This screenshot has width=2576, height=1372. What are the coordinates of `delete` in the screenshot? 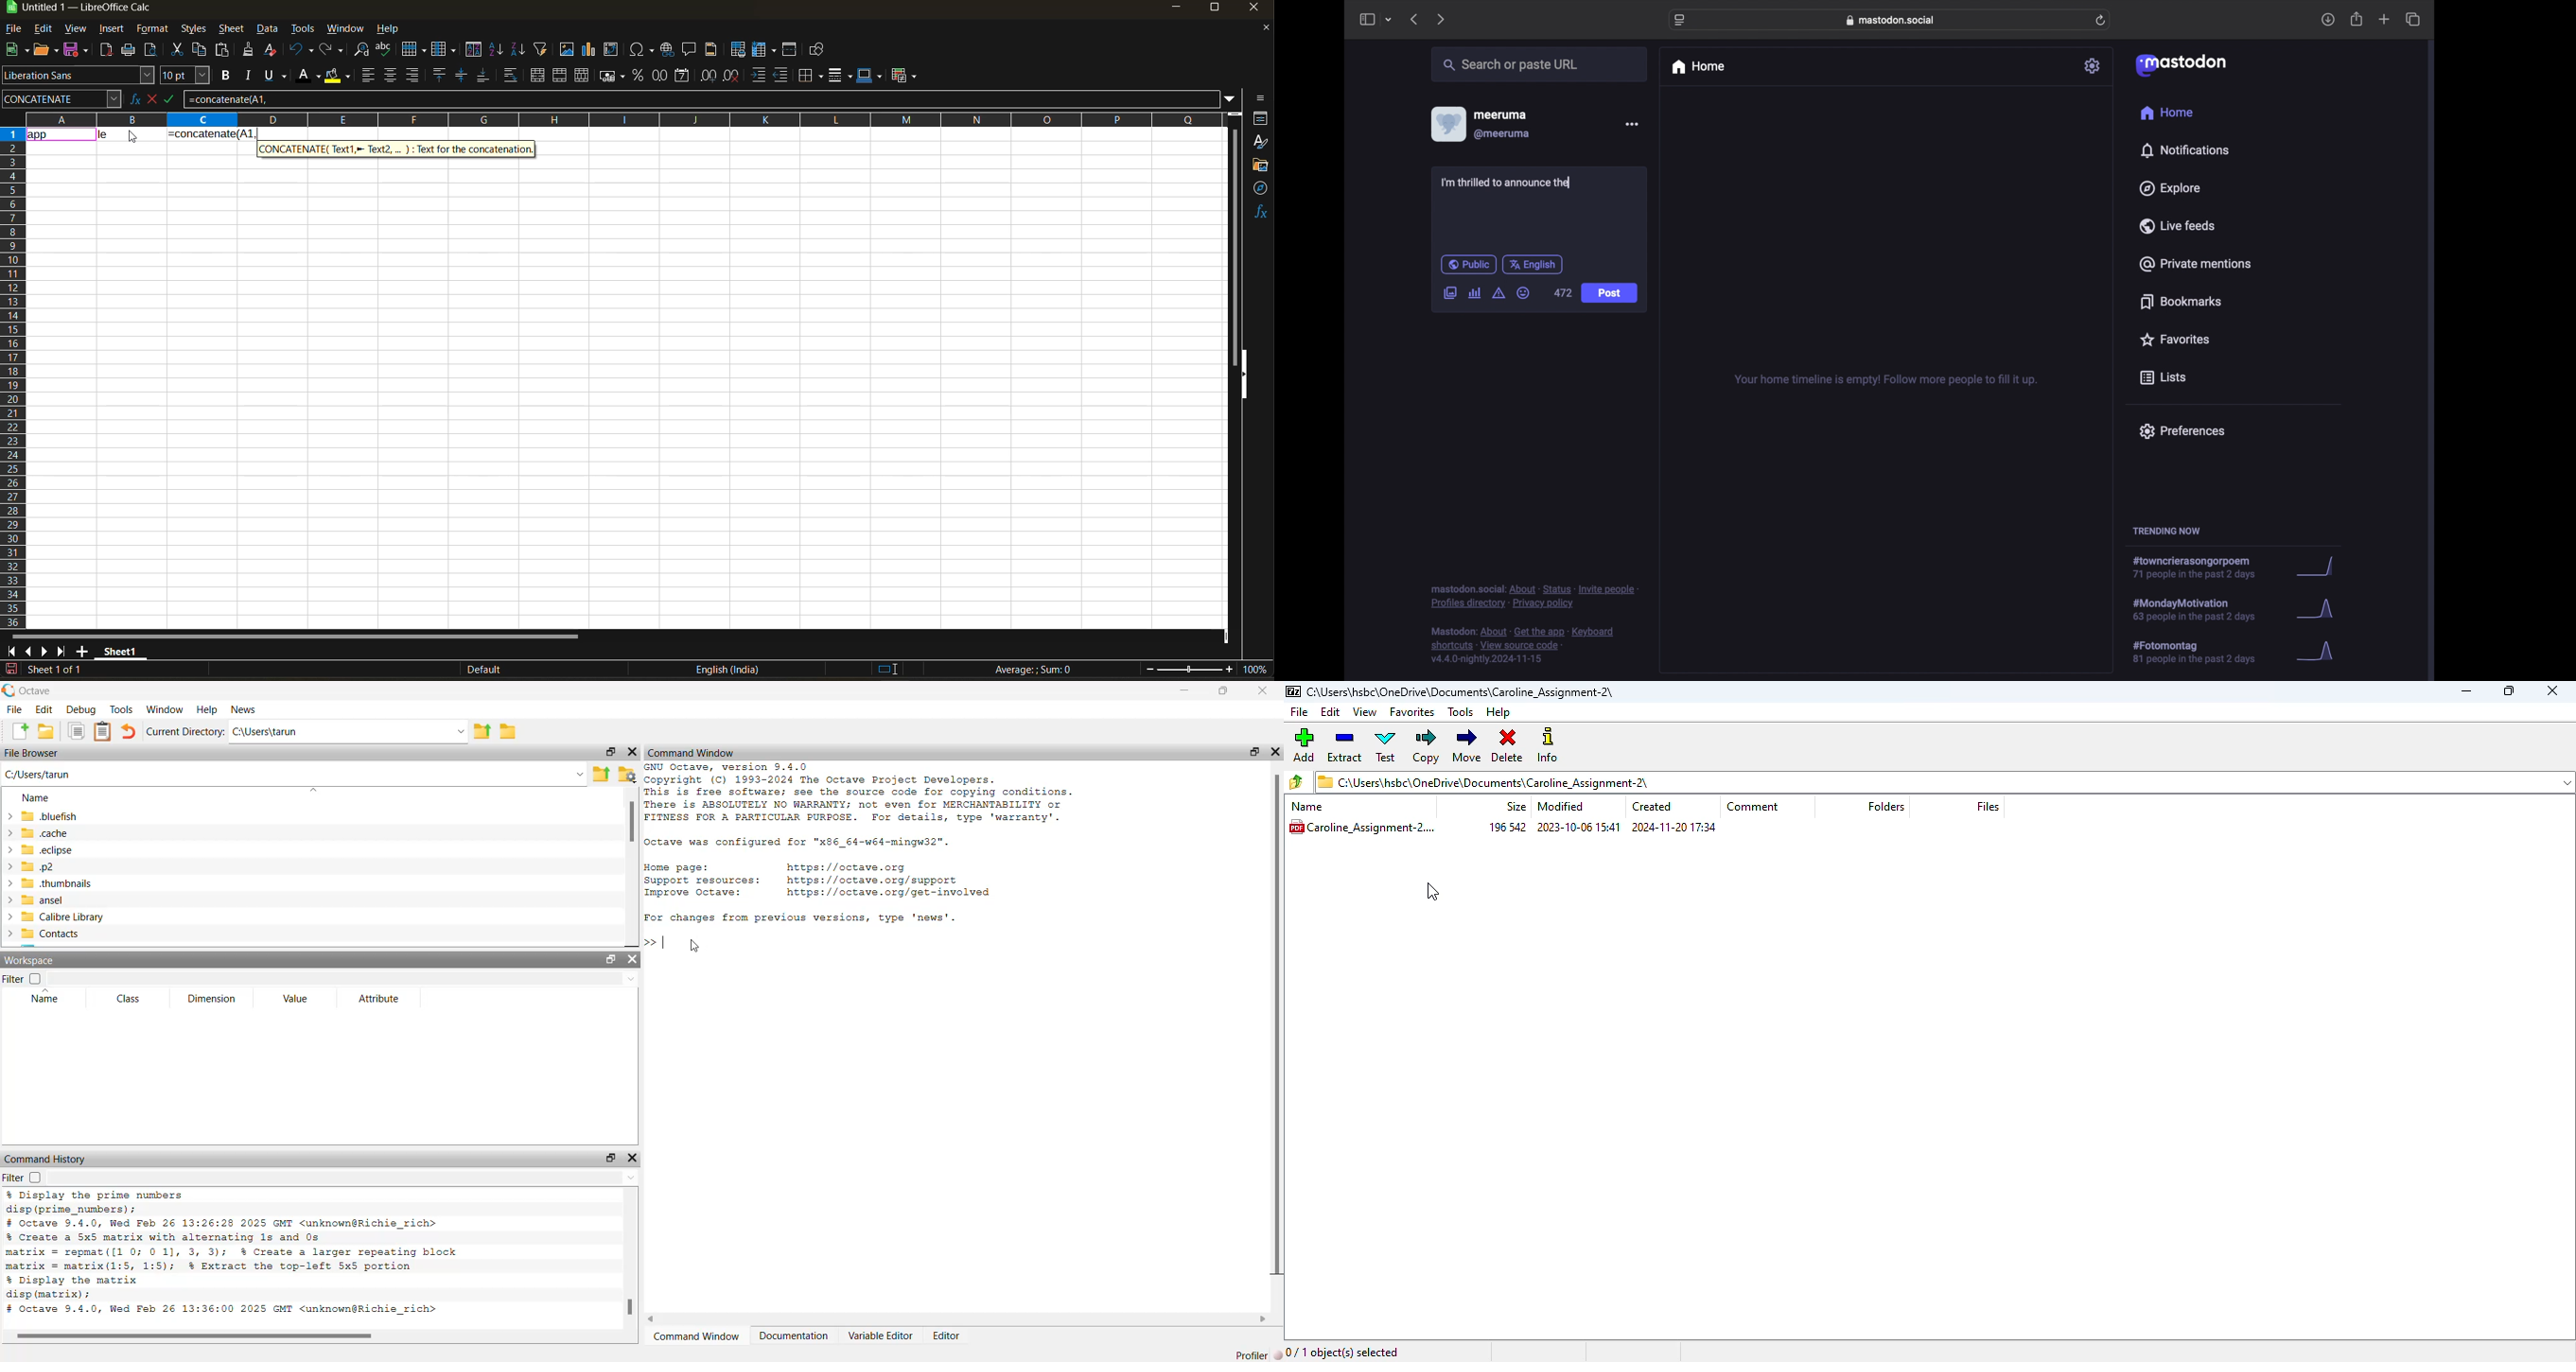 It's located at (1507, 745).